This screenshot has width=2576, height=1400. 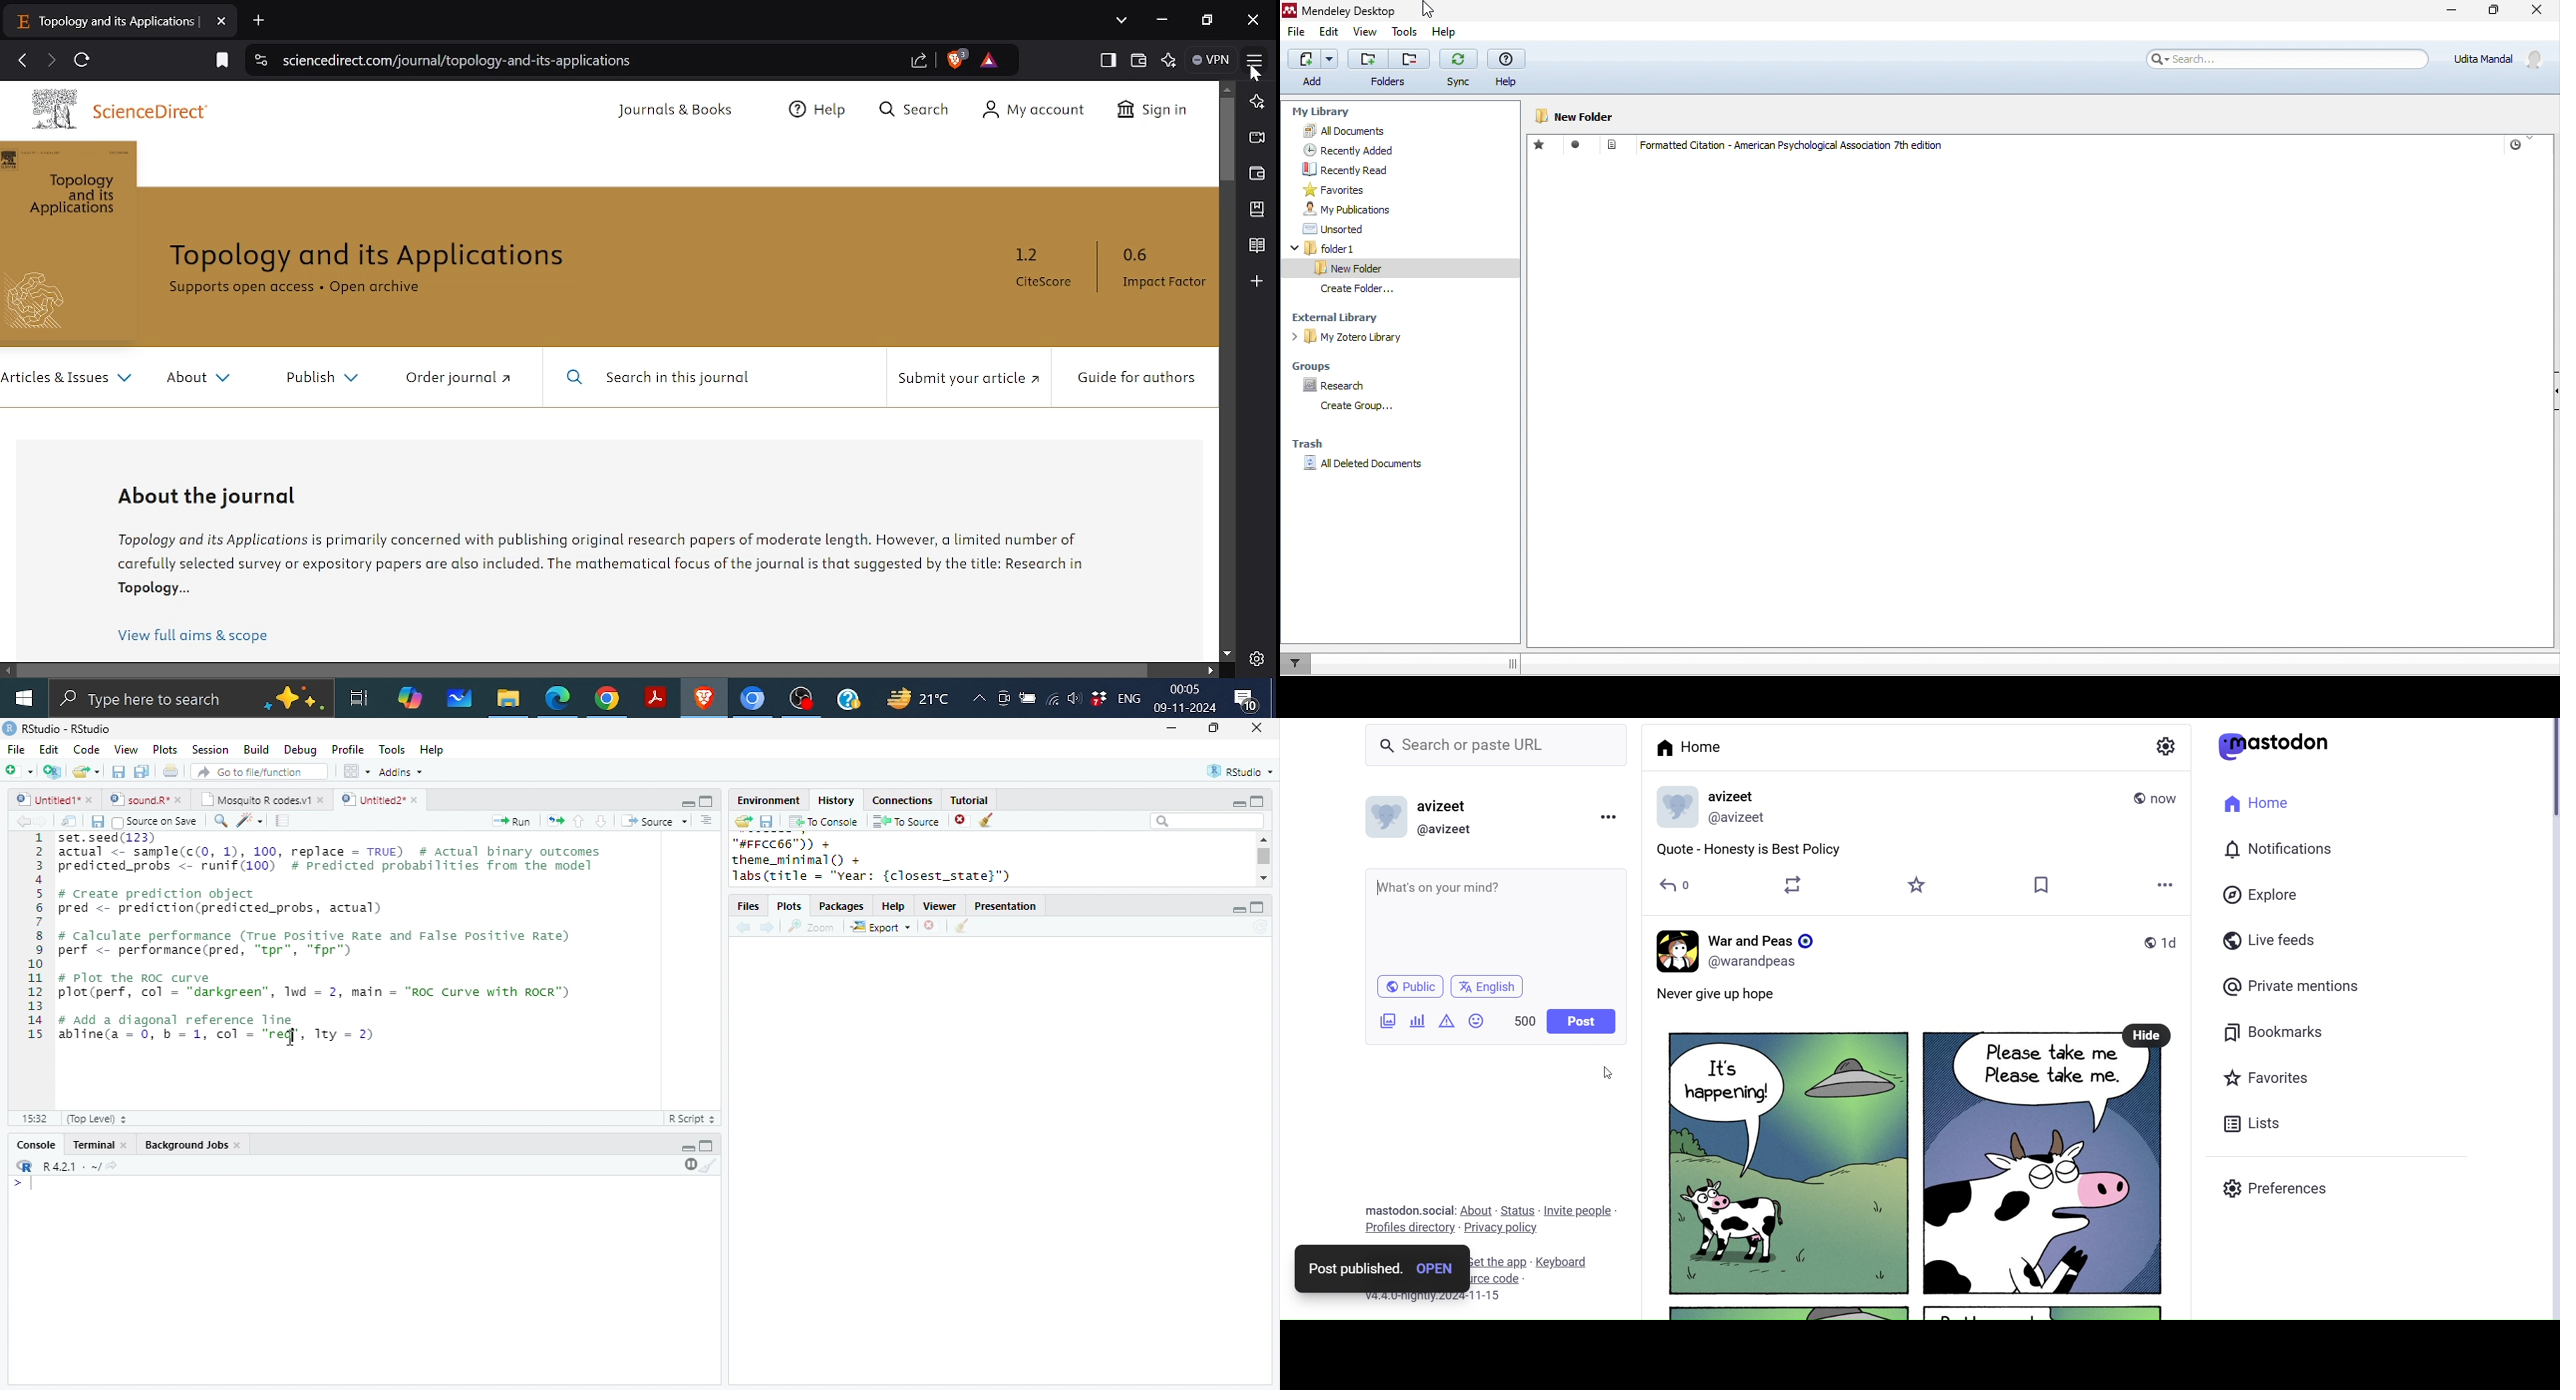 What do you see at coordinates (182, 800) in the screenshot?
I see `close` at bounding box center [182, 800].